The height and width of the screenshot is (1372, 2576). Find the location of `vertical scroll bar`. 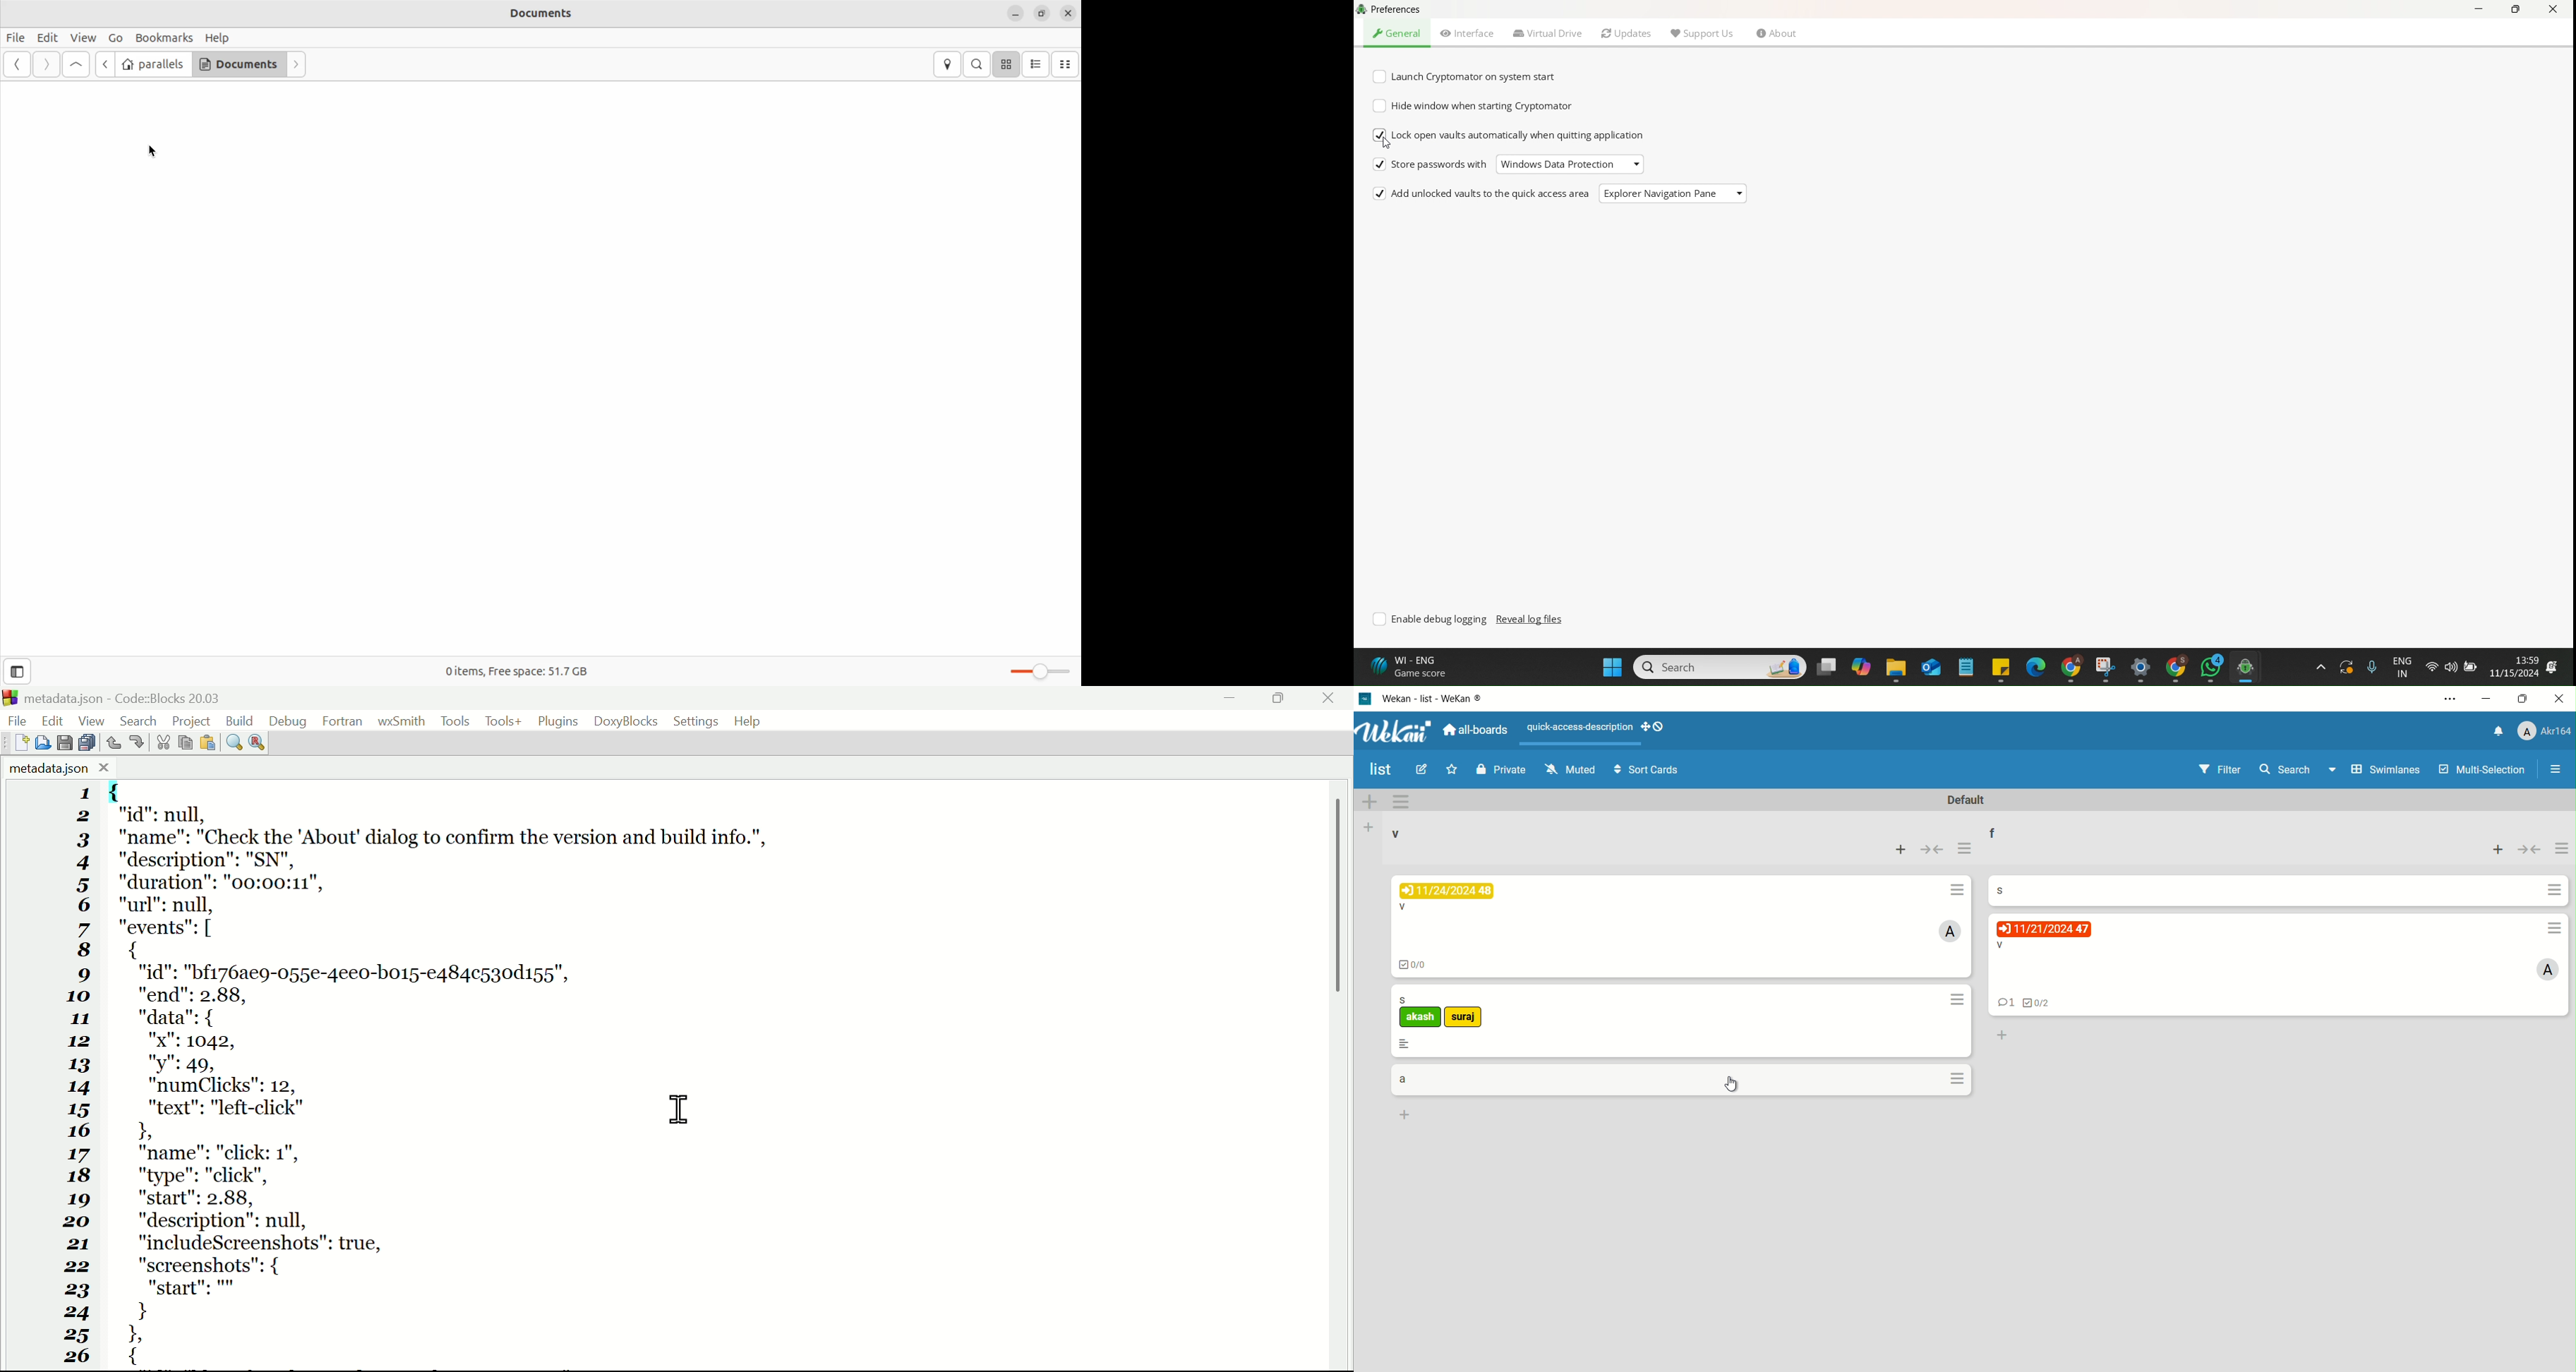

vertical scroll bar is located at coordinates (1341, 929).